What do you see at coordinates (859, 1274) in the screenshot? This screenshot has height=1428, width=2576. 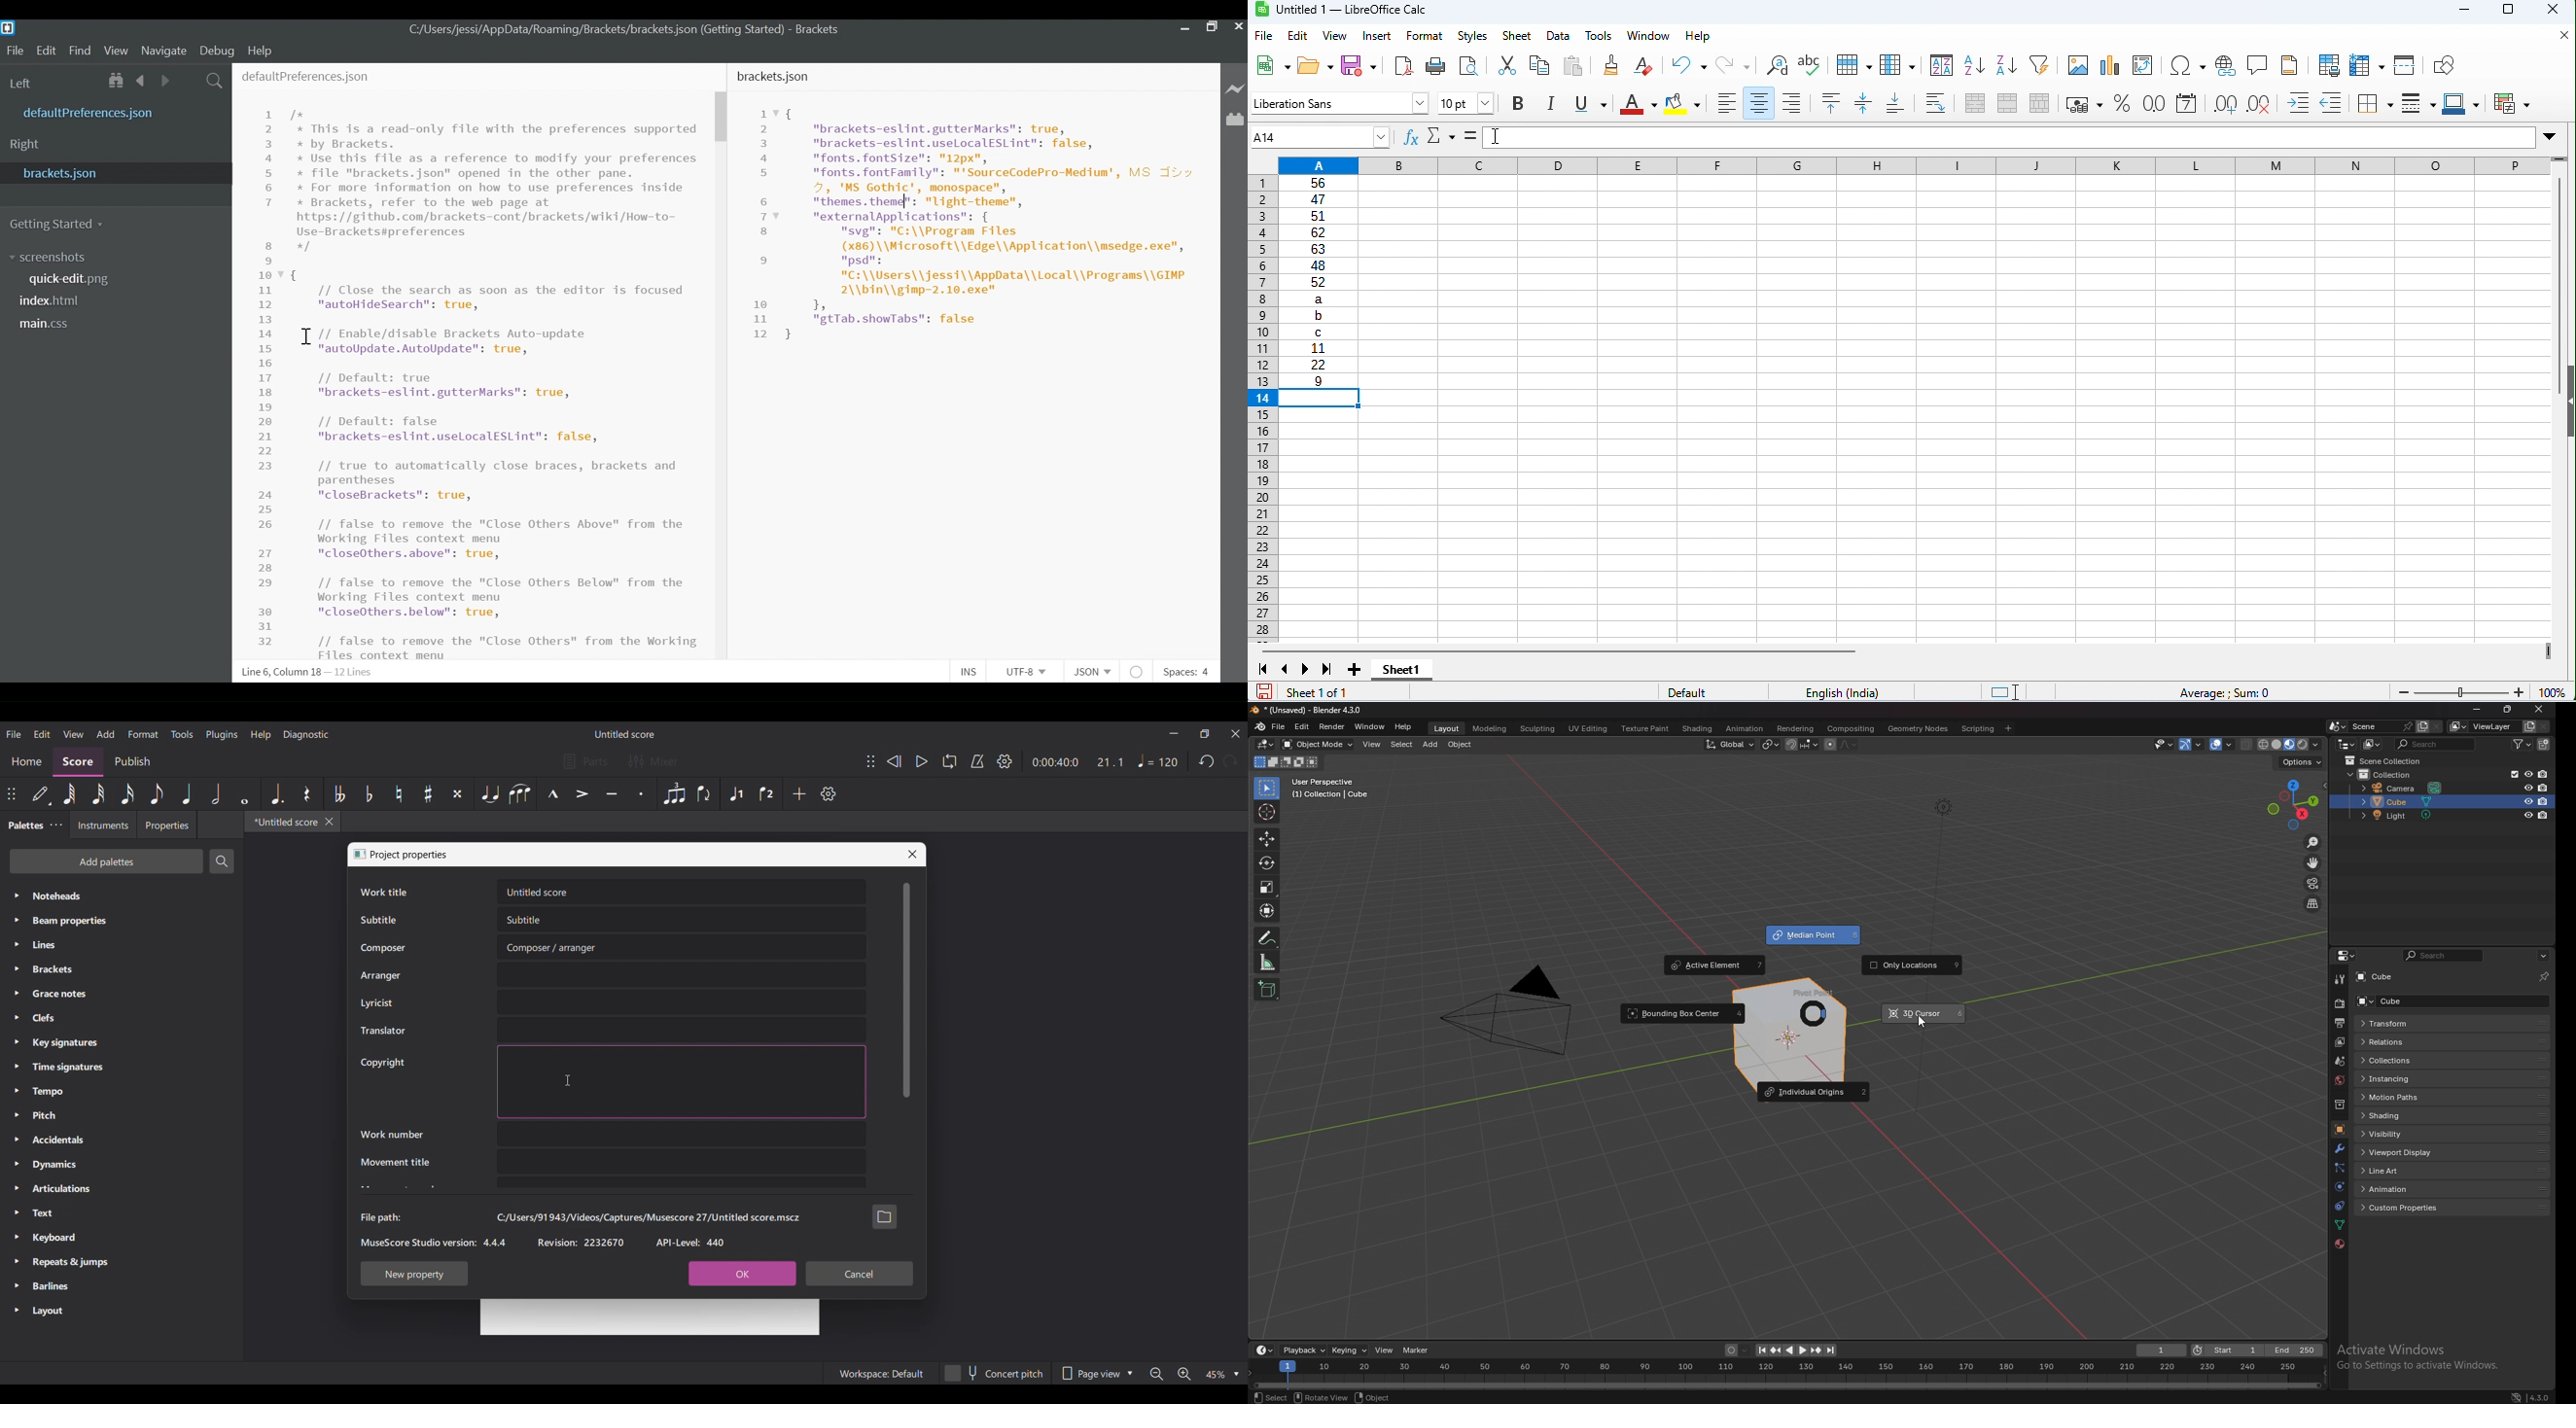 I see `Cancel` at bounding box center [859, 1274].